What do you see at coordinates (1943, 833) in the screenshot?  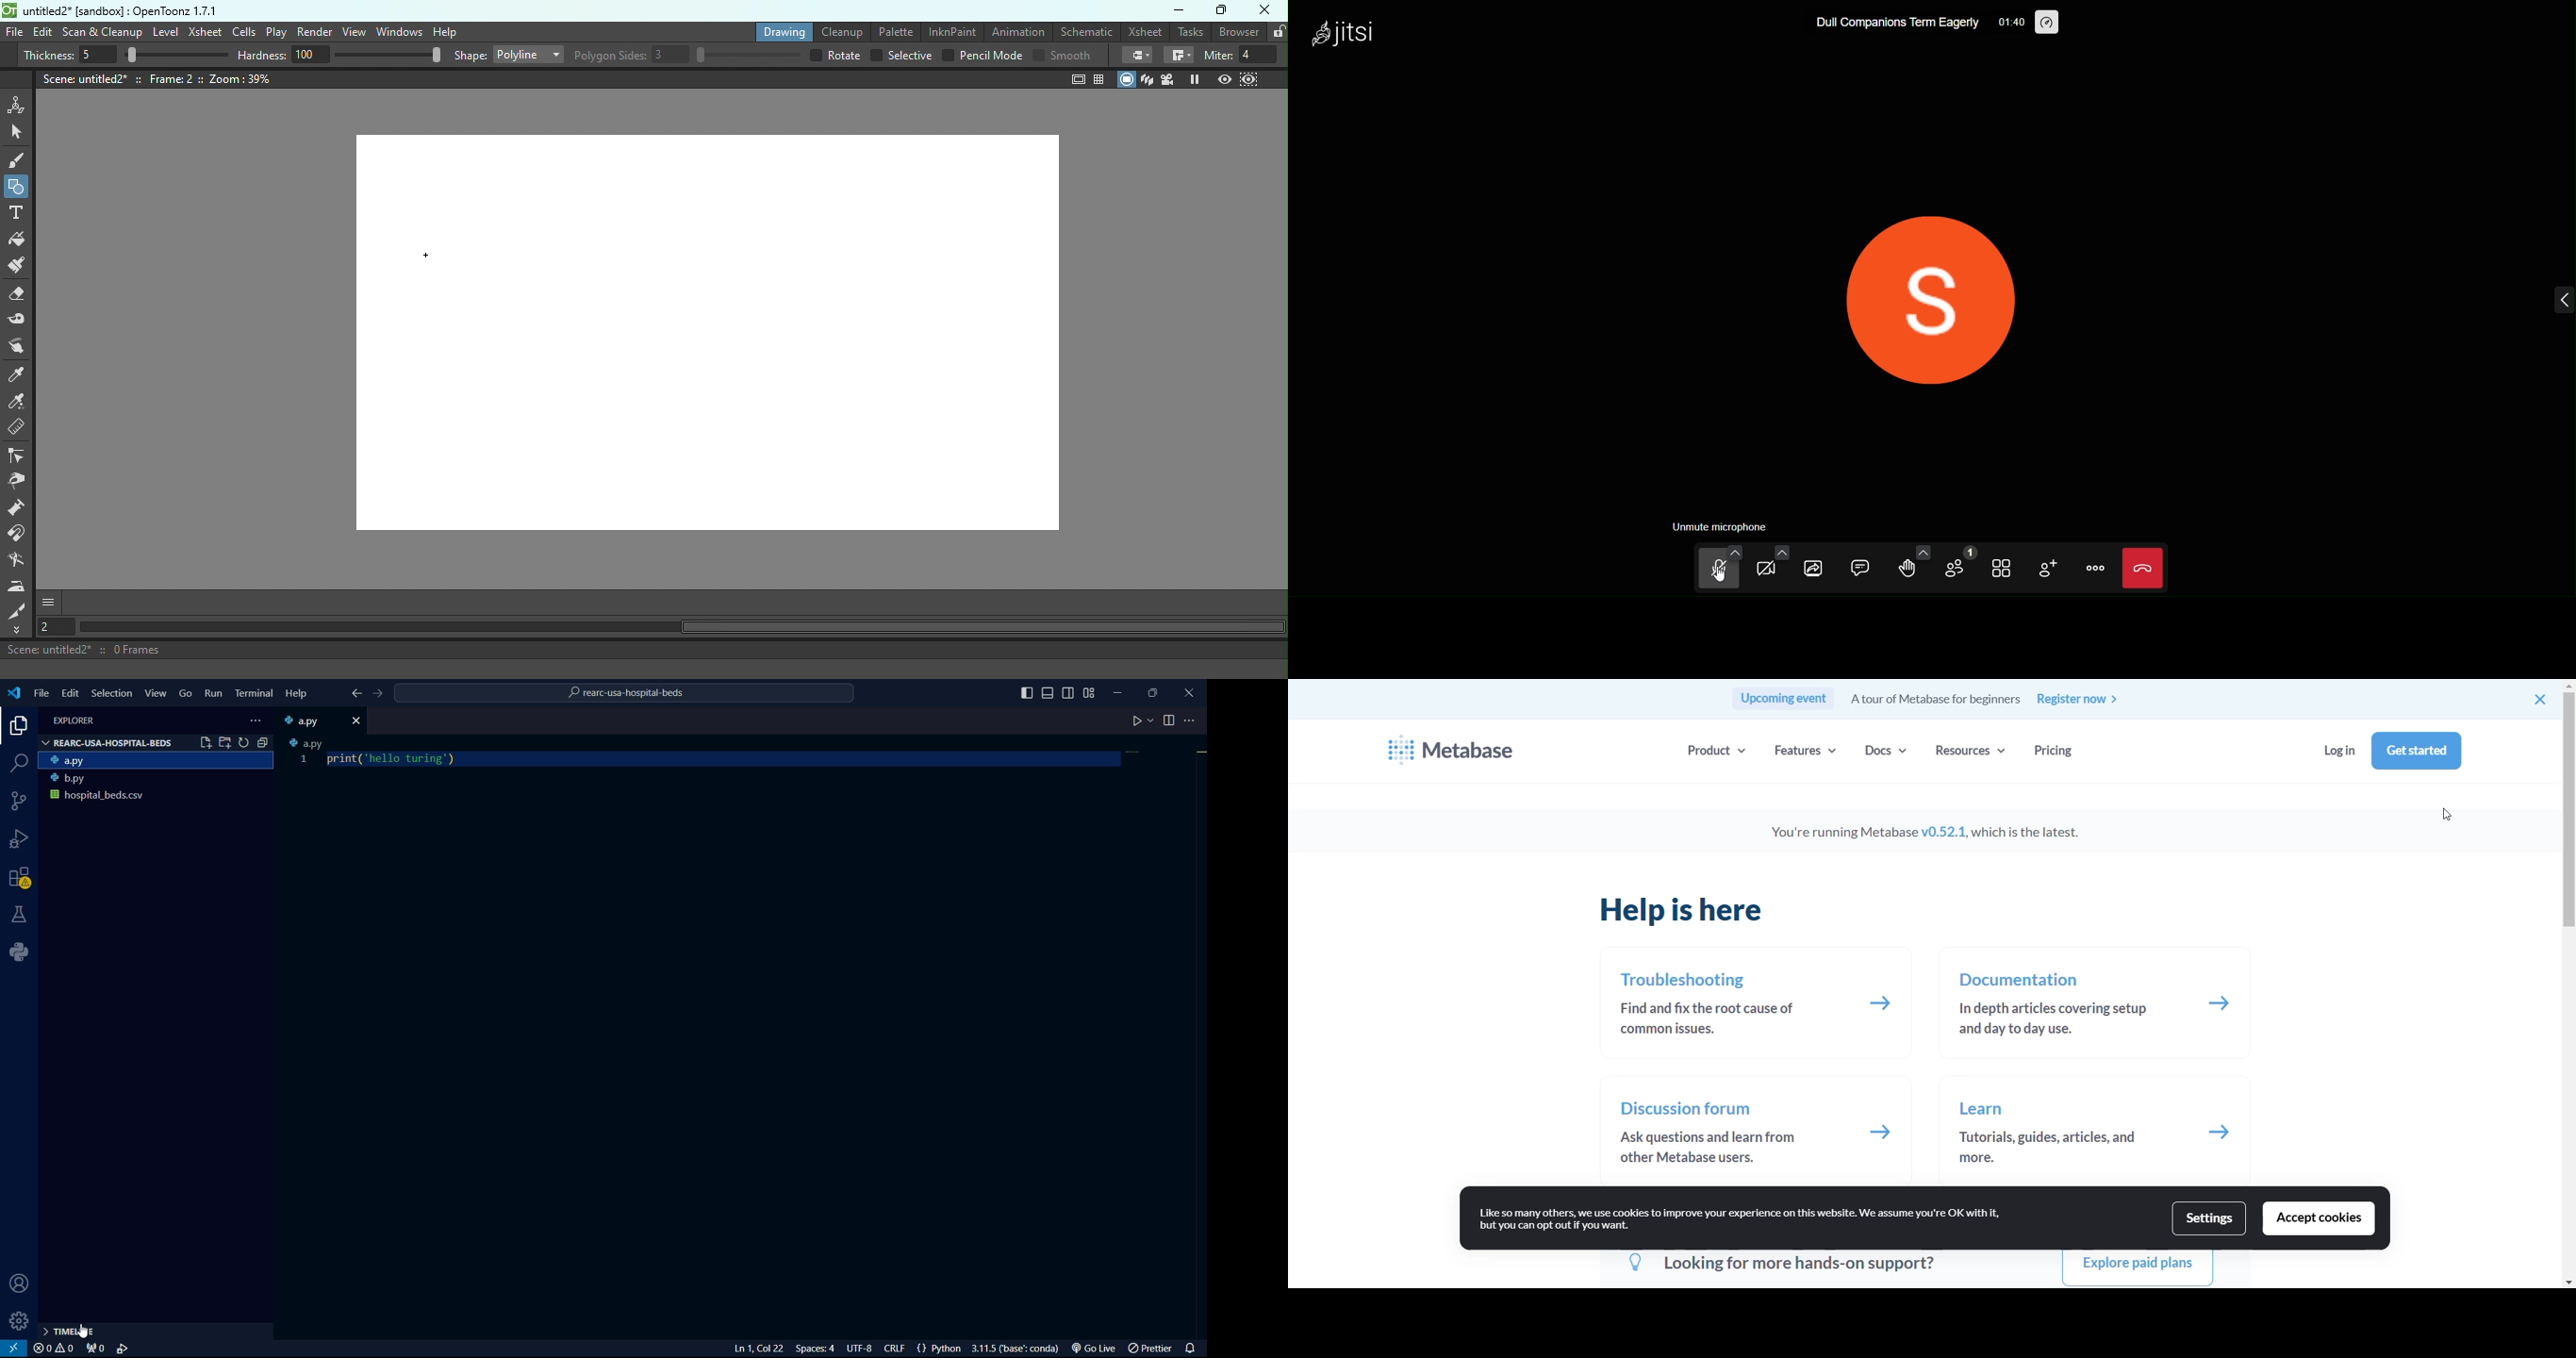 I see `You're running Metabase v0.52.1, which is the latest.` at bounding box center [1943, 833].